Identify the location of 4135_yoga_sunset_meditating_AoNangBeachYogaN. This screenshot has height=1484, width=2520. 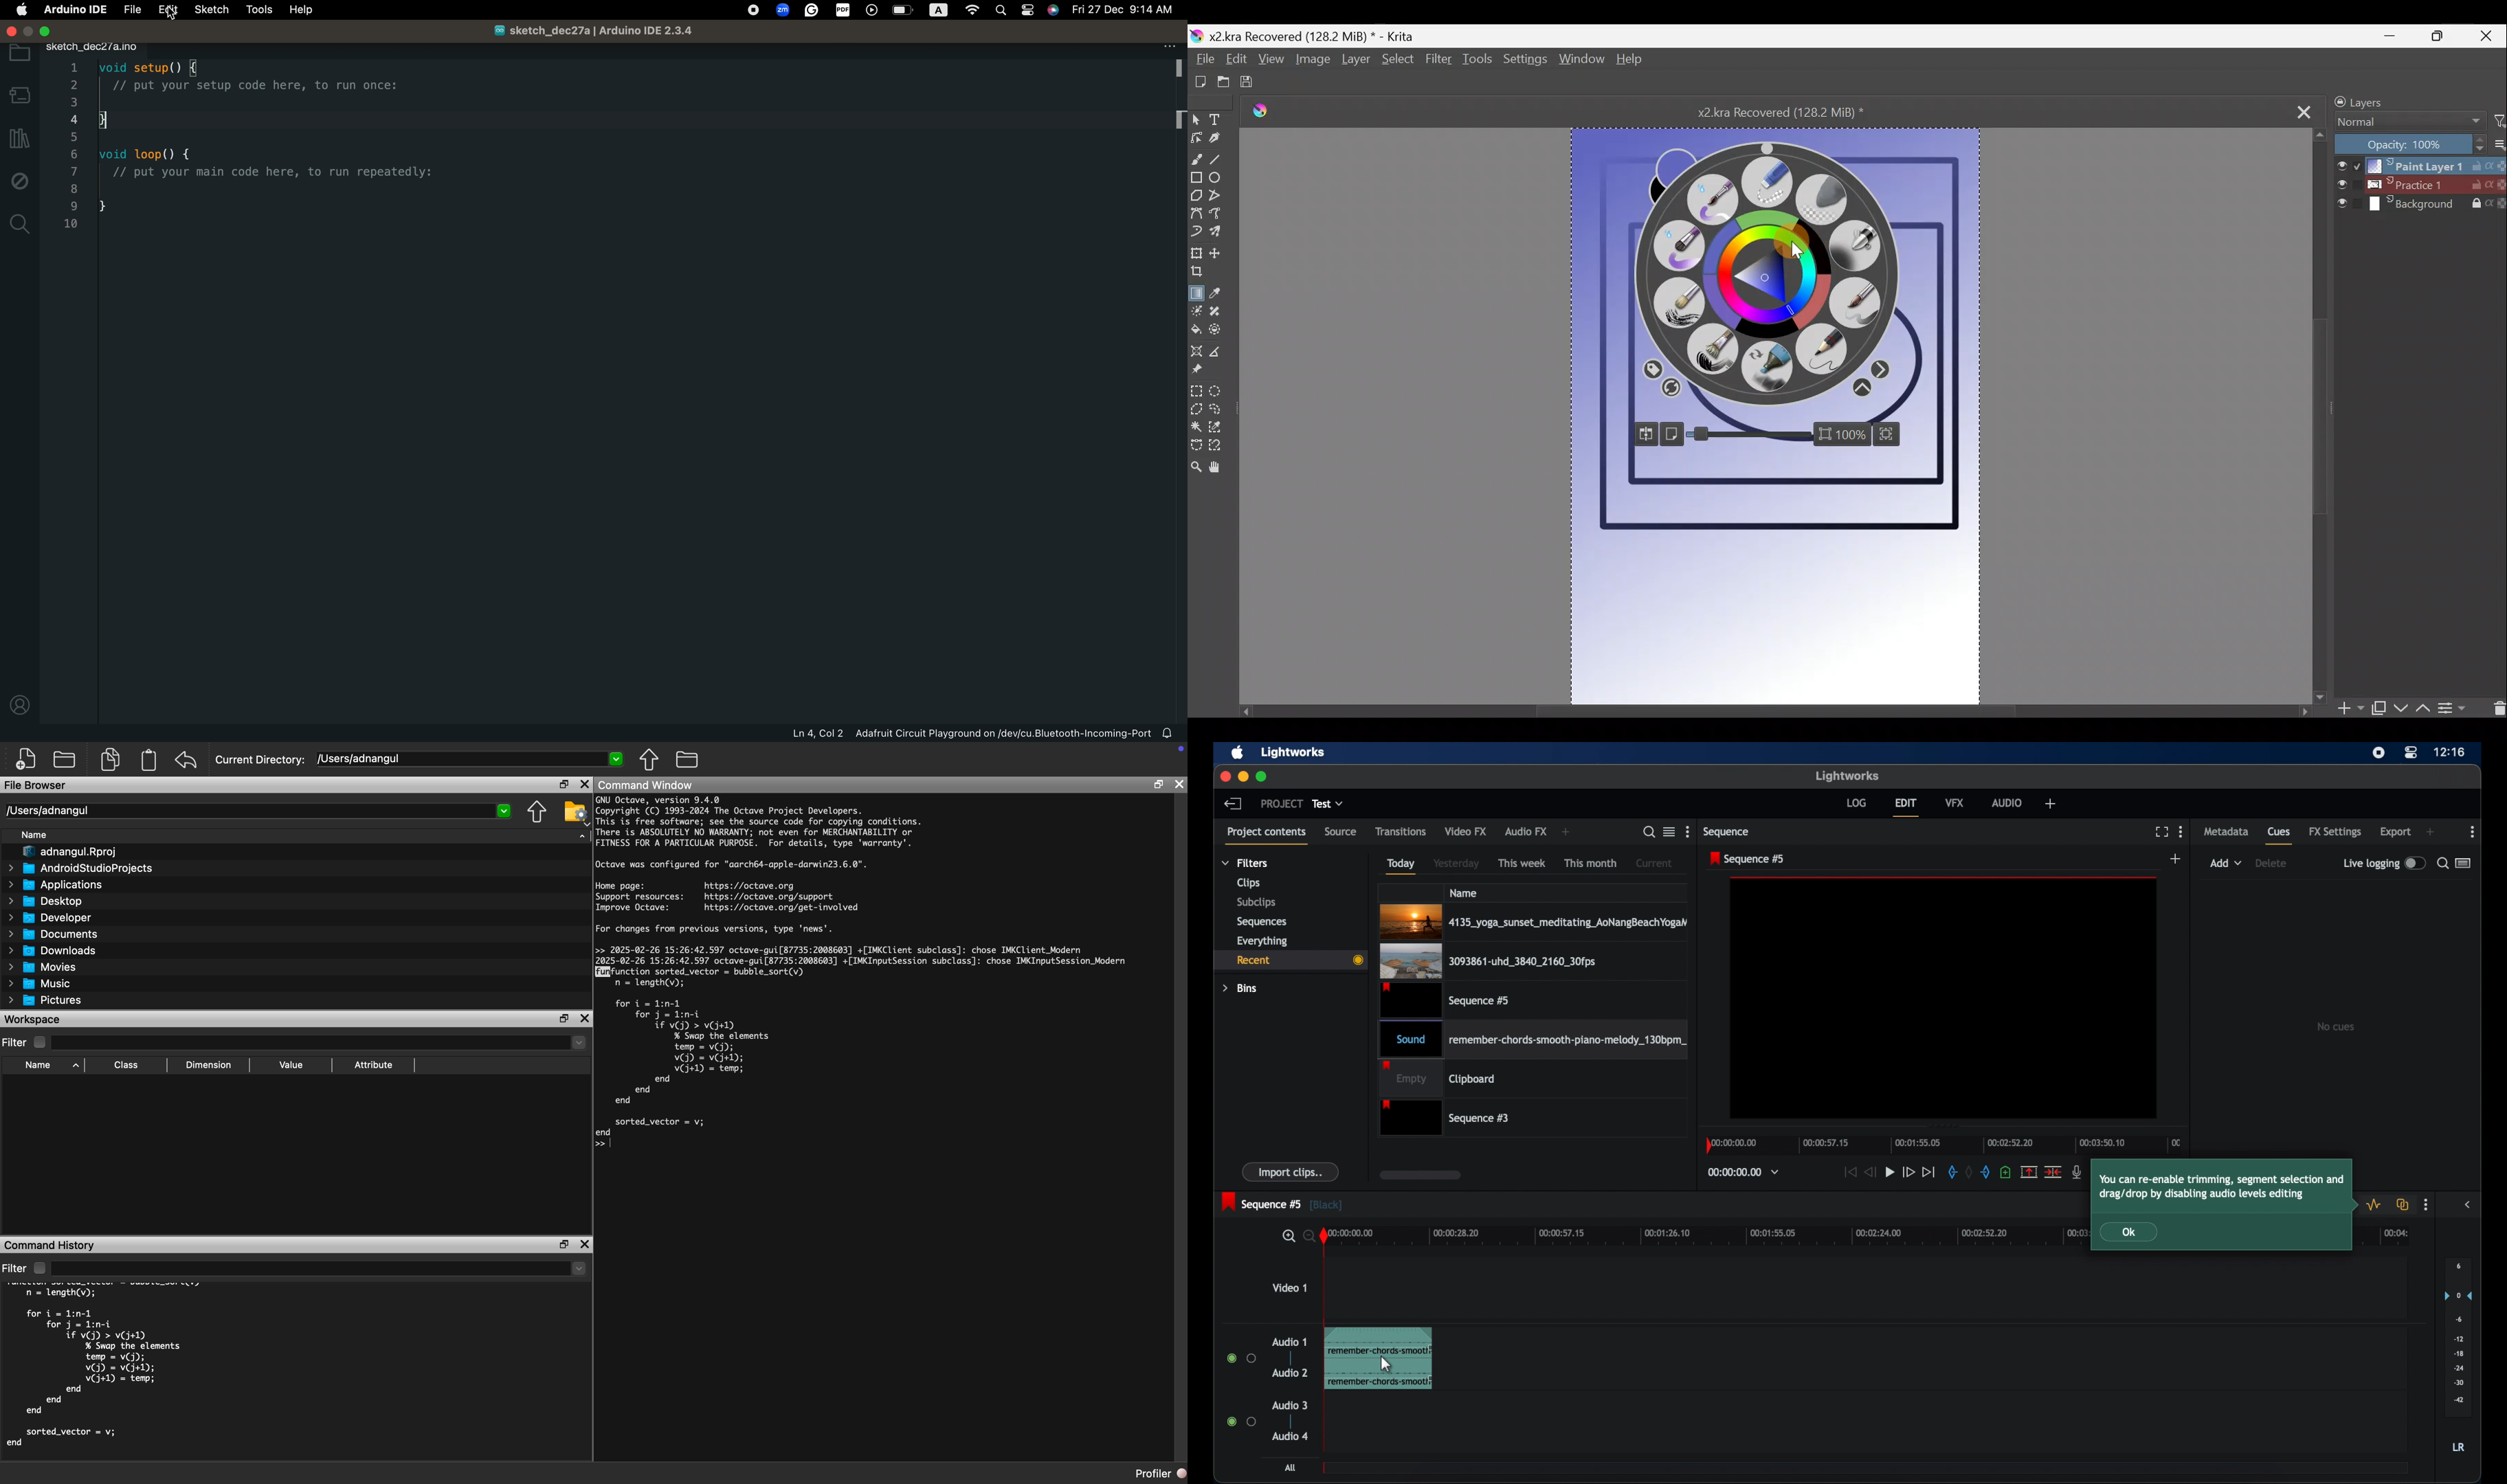
(1535, 921).